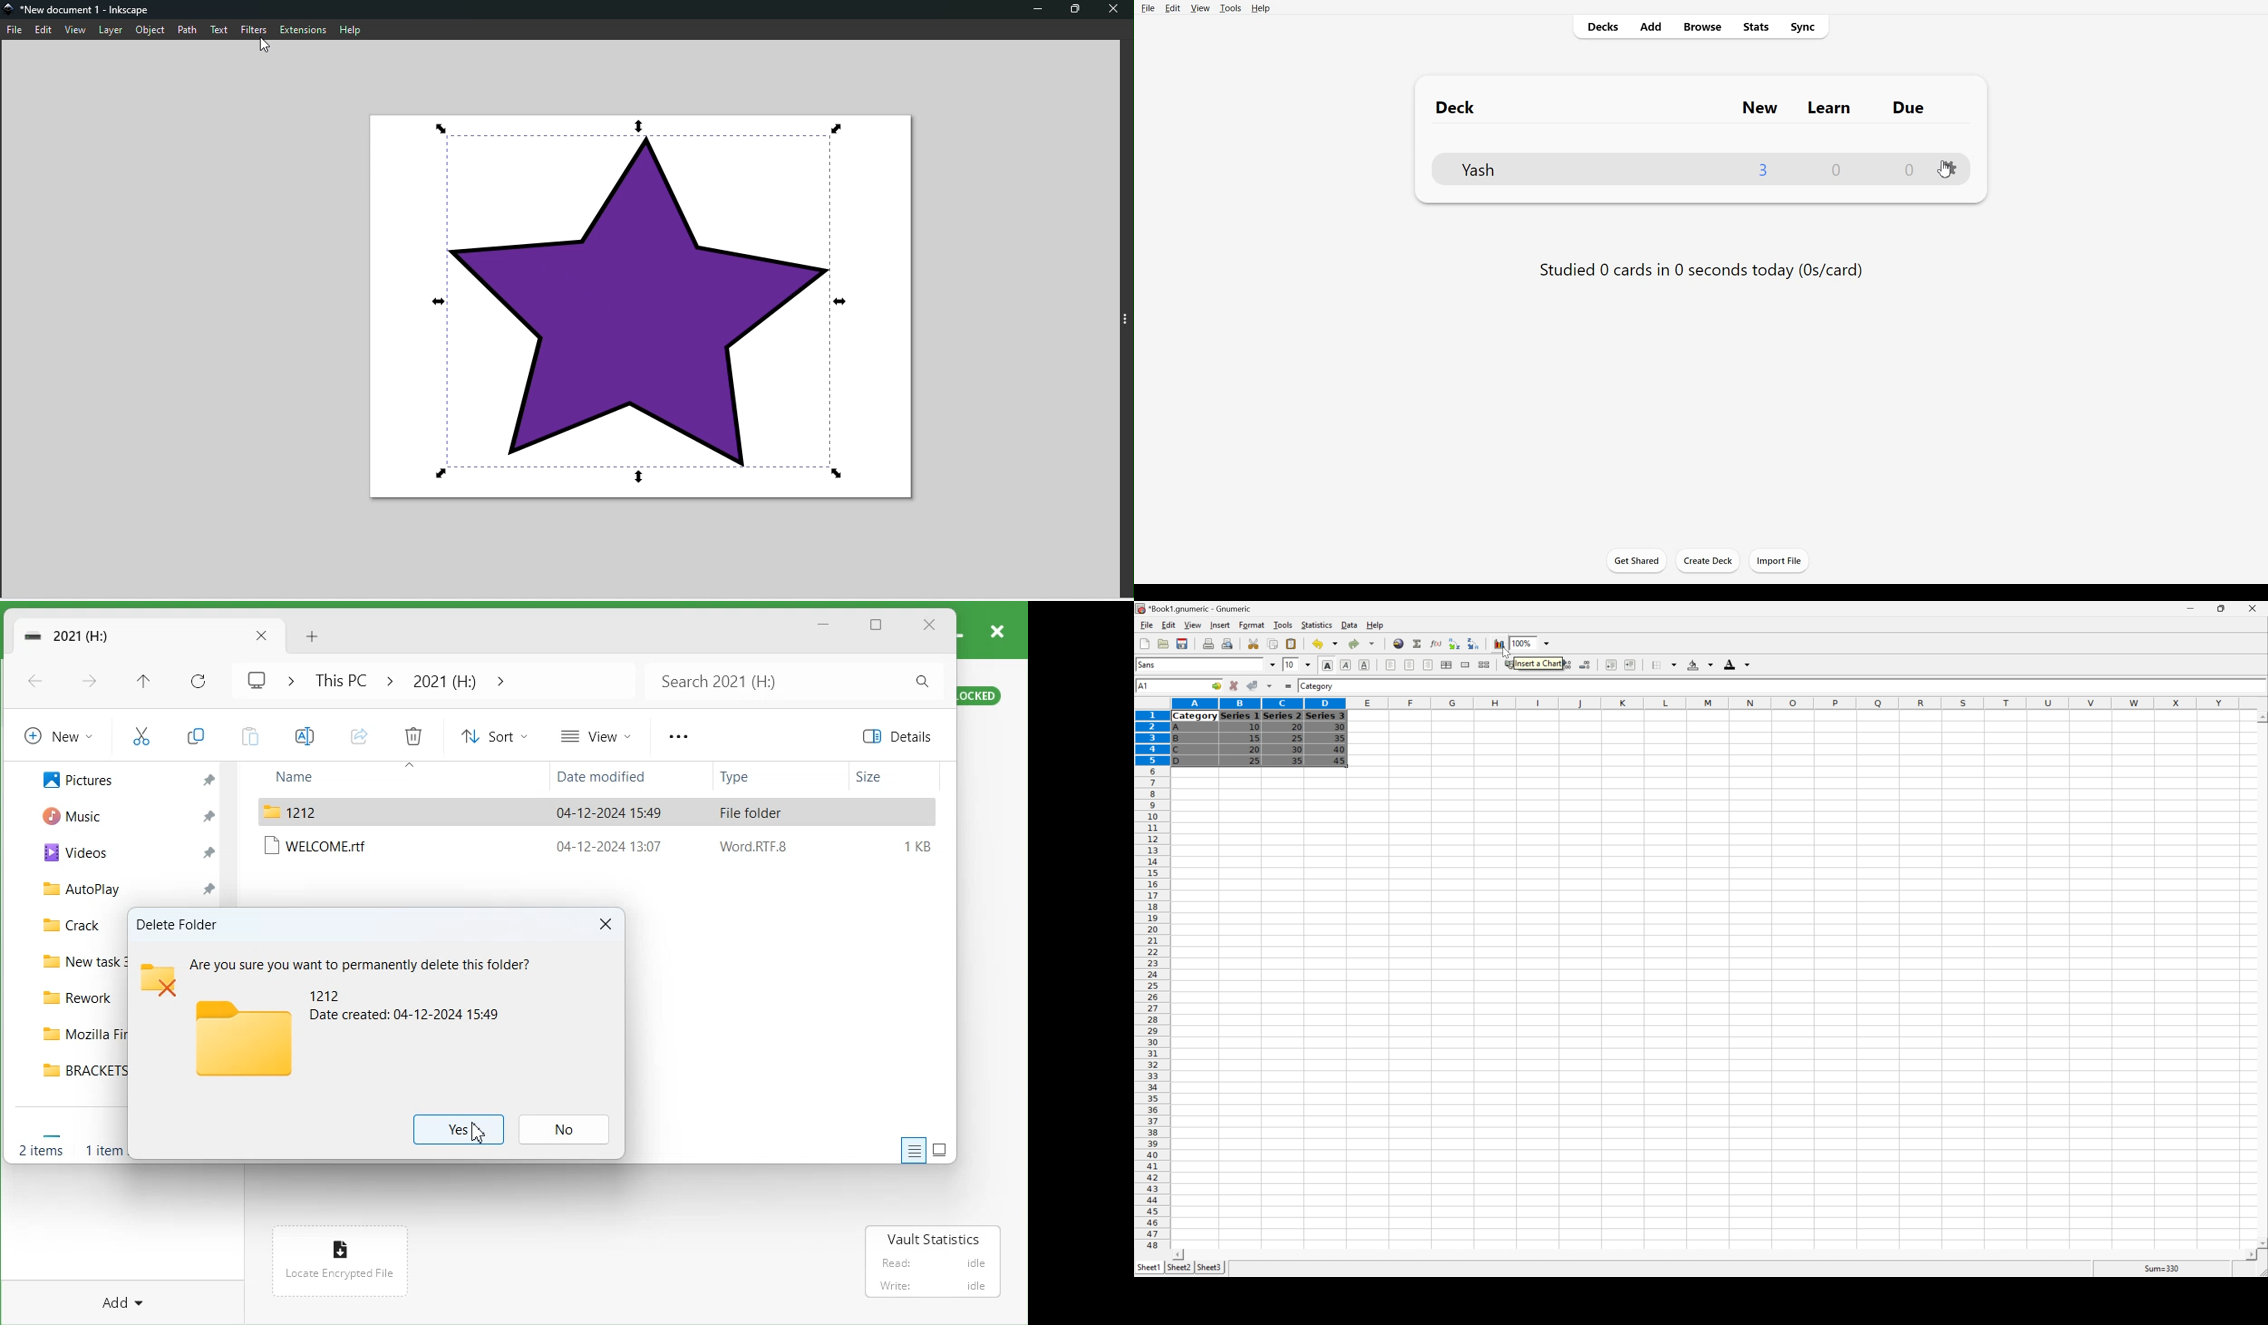 The height and width of the screenshot is (1344, 2268). Describe the element at coordinates (1254, 644) in the screenshot. I see `Cut selection` at that location.